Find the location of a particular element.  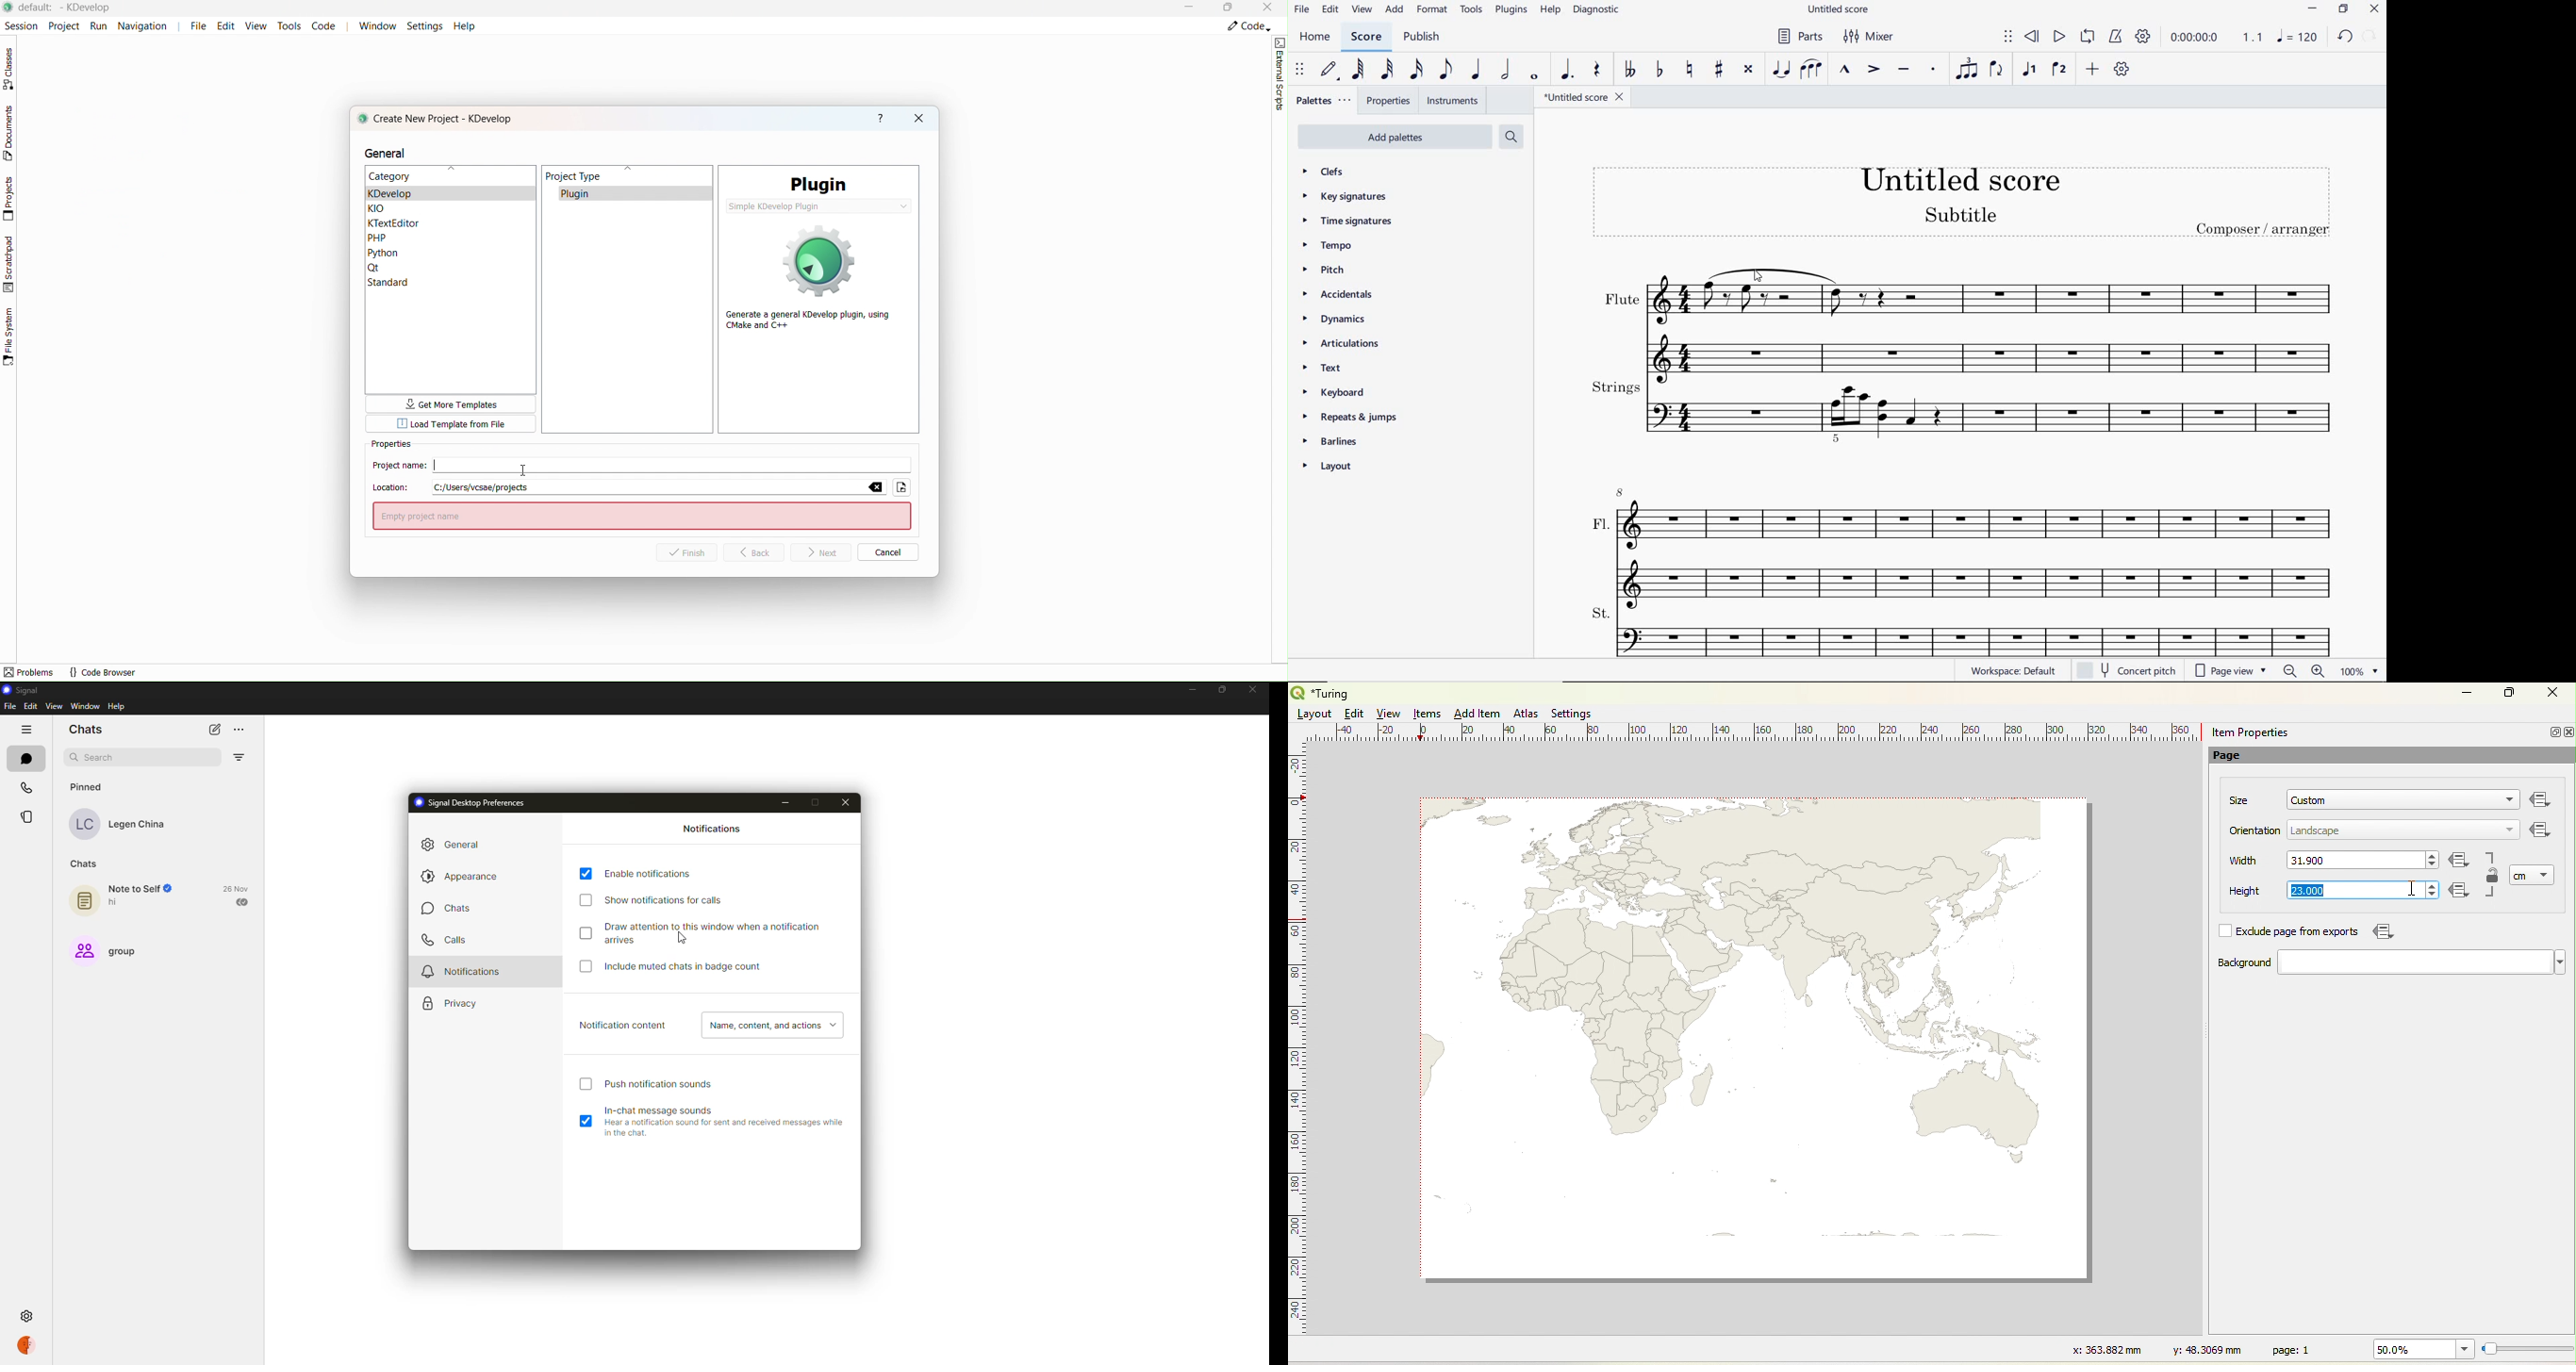

view is located at coordinates (1361, 10).